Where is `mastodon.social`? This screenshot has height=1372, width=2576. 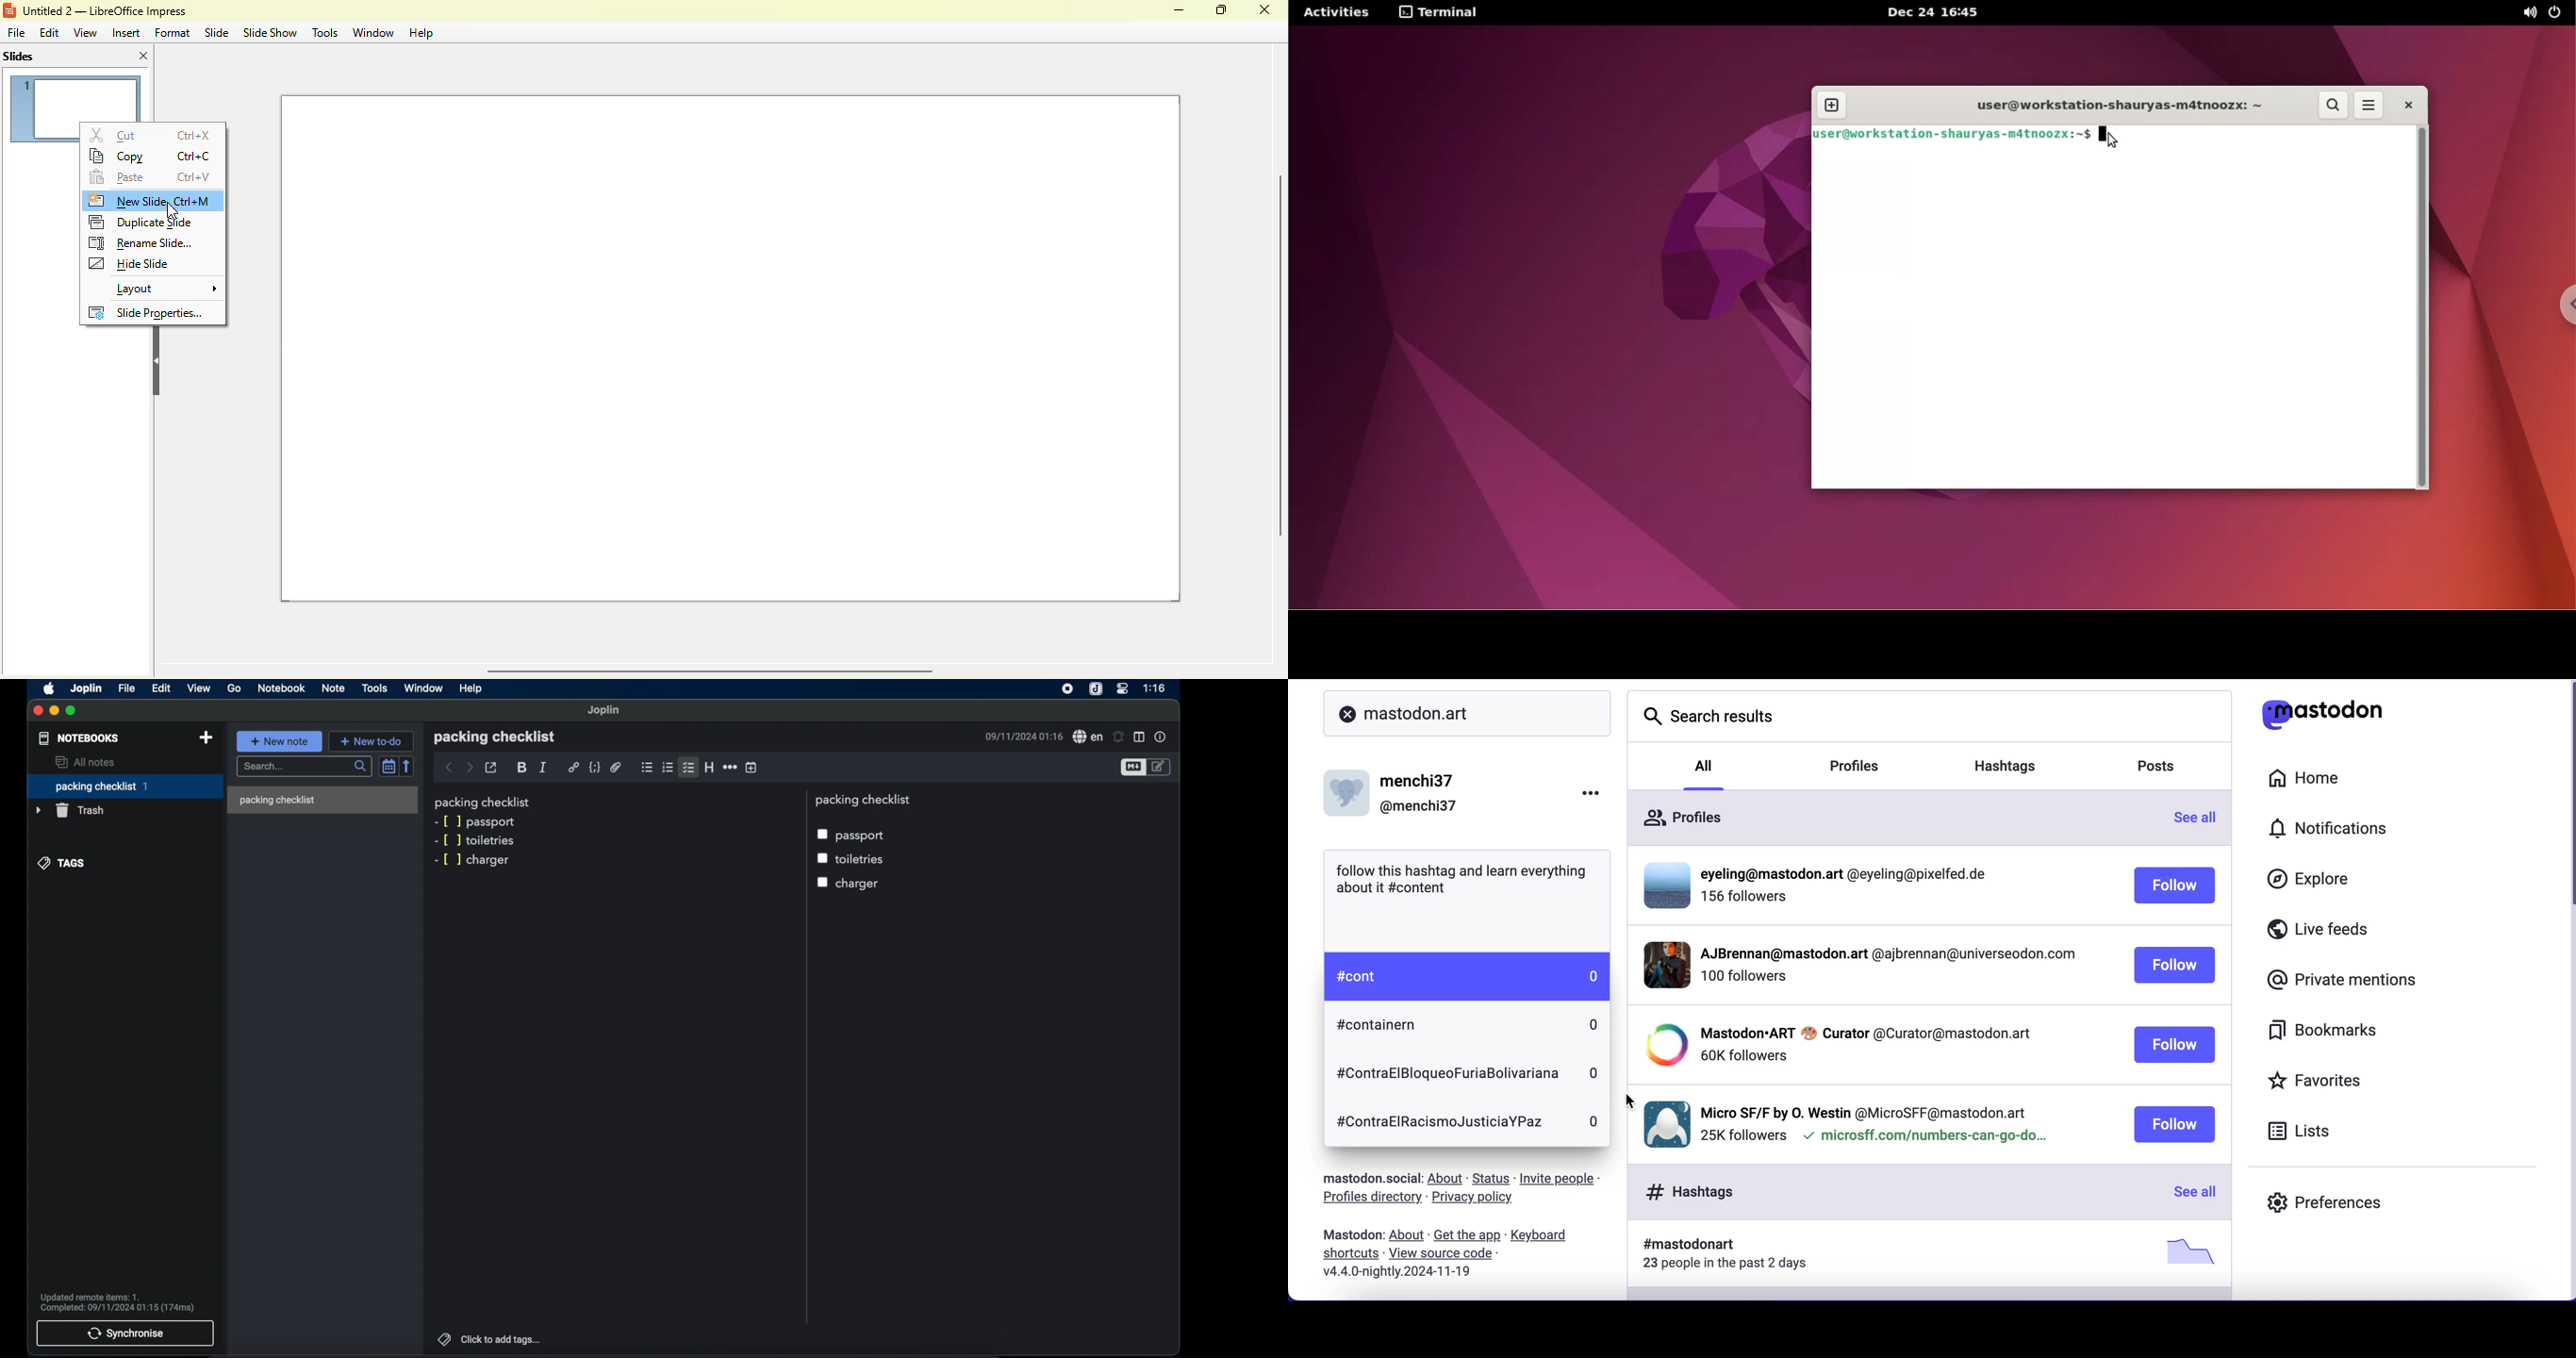
mastodon.social is located at coordinates (1367, 1177).